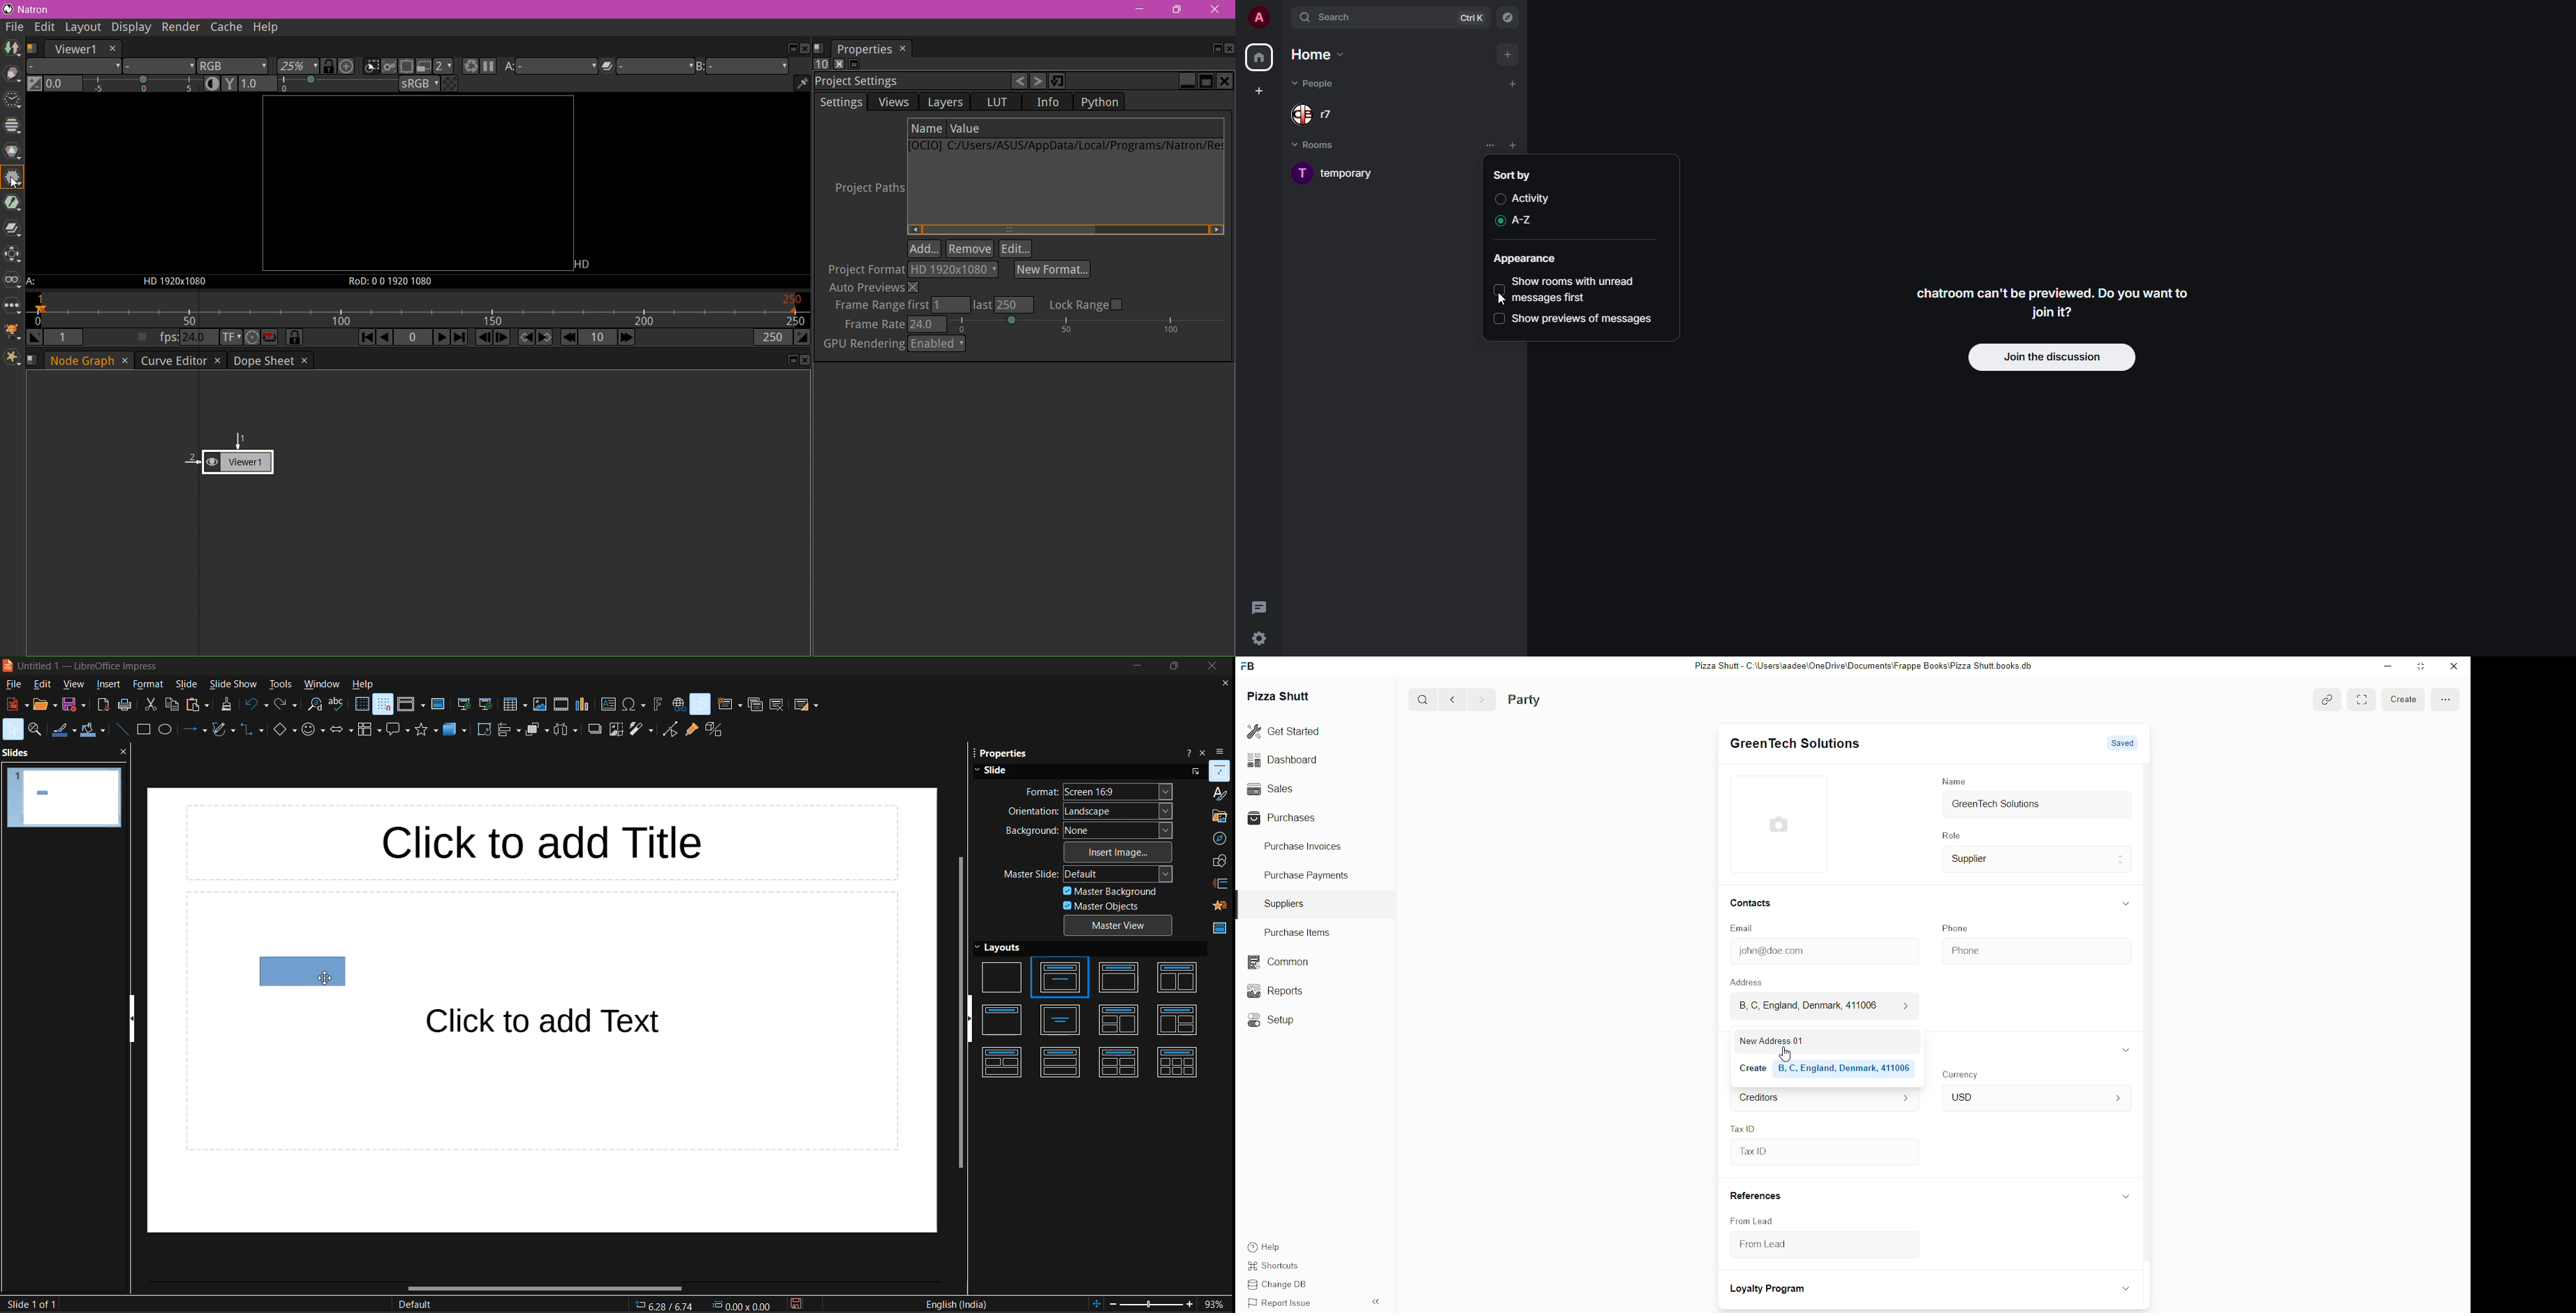  What do you see at coordinates (1282, 1304) in the screenshot?
I see `J Report Issue` at bounding box center [1282, 1304].